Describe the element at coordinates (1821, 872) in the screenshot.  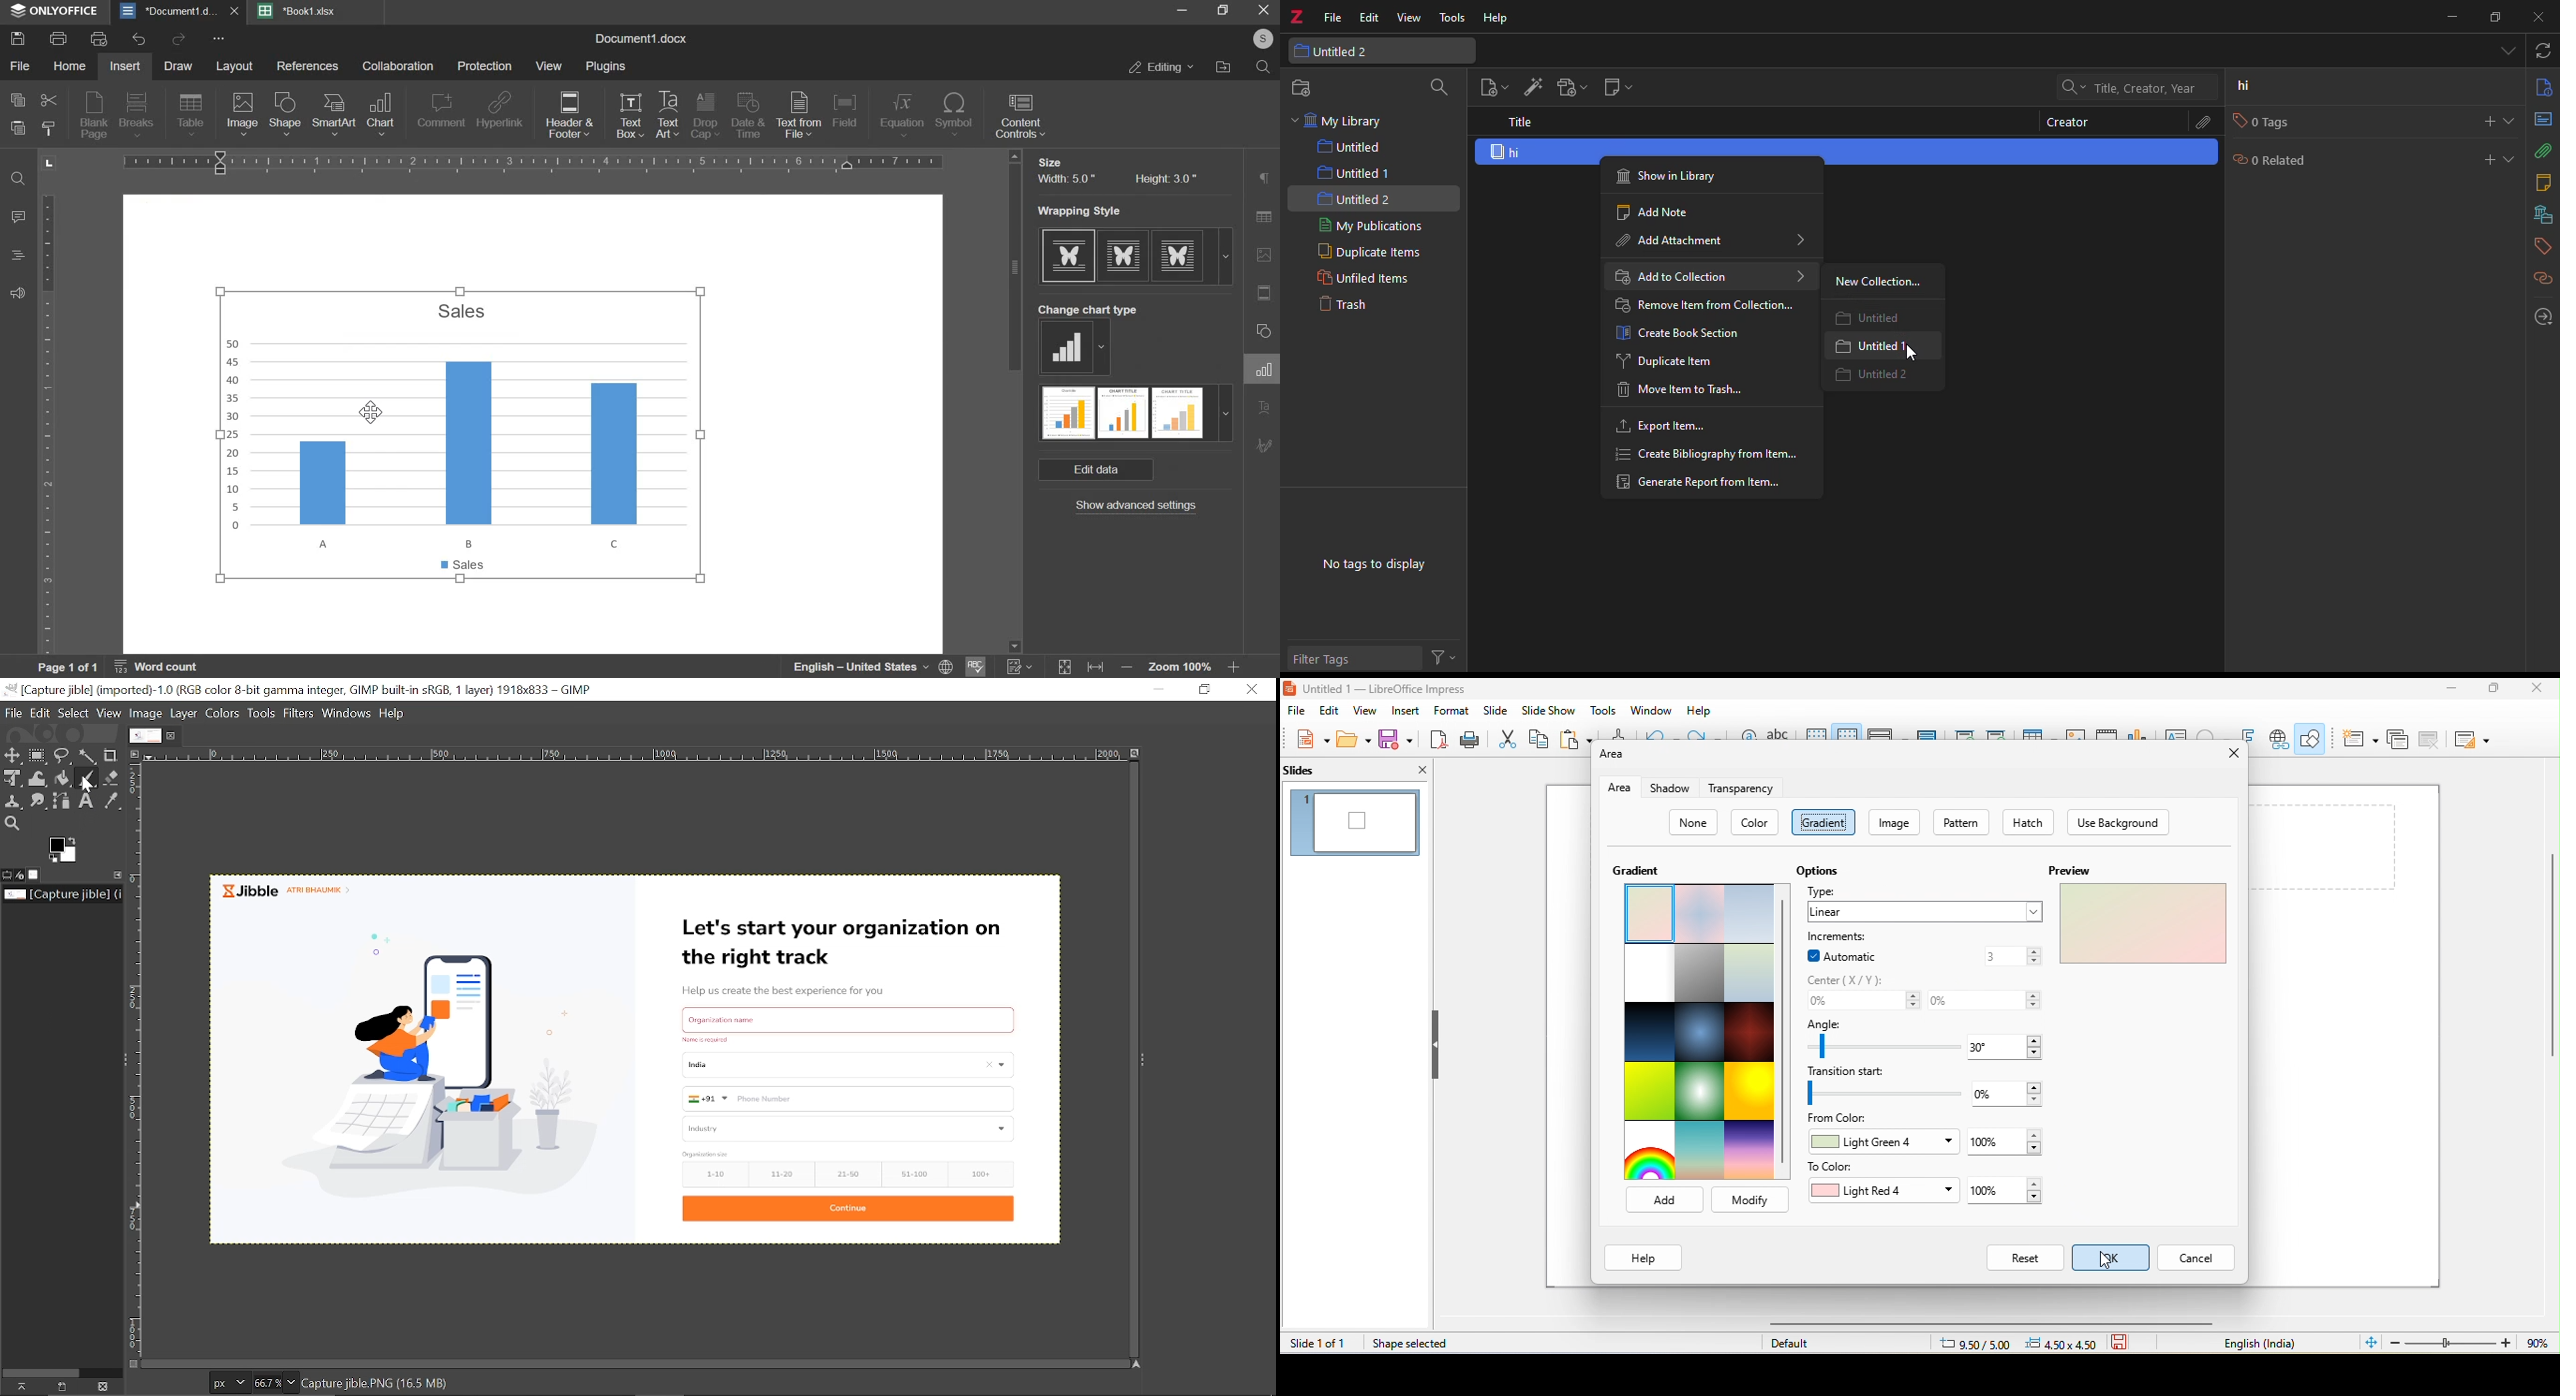
I see `options` at that location.